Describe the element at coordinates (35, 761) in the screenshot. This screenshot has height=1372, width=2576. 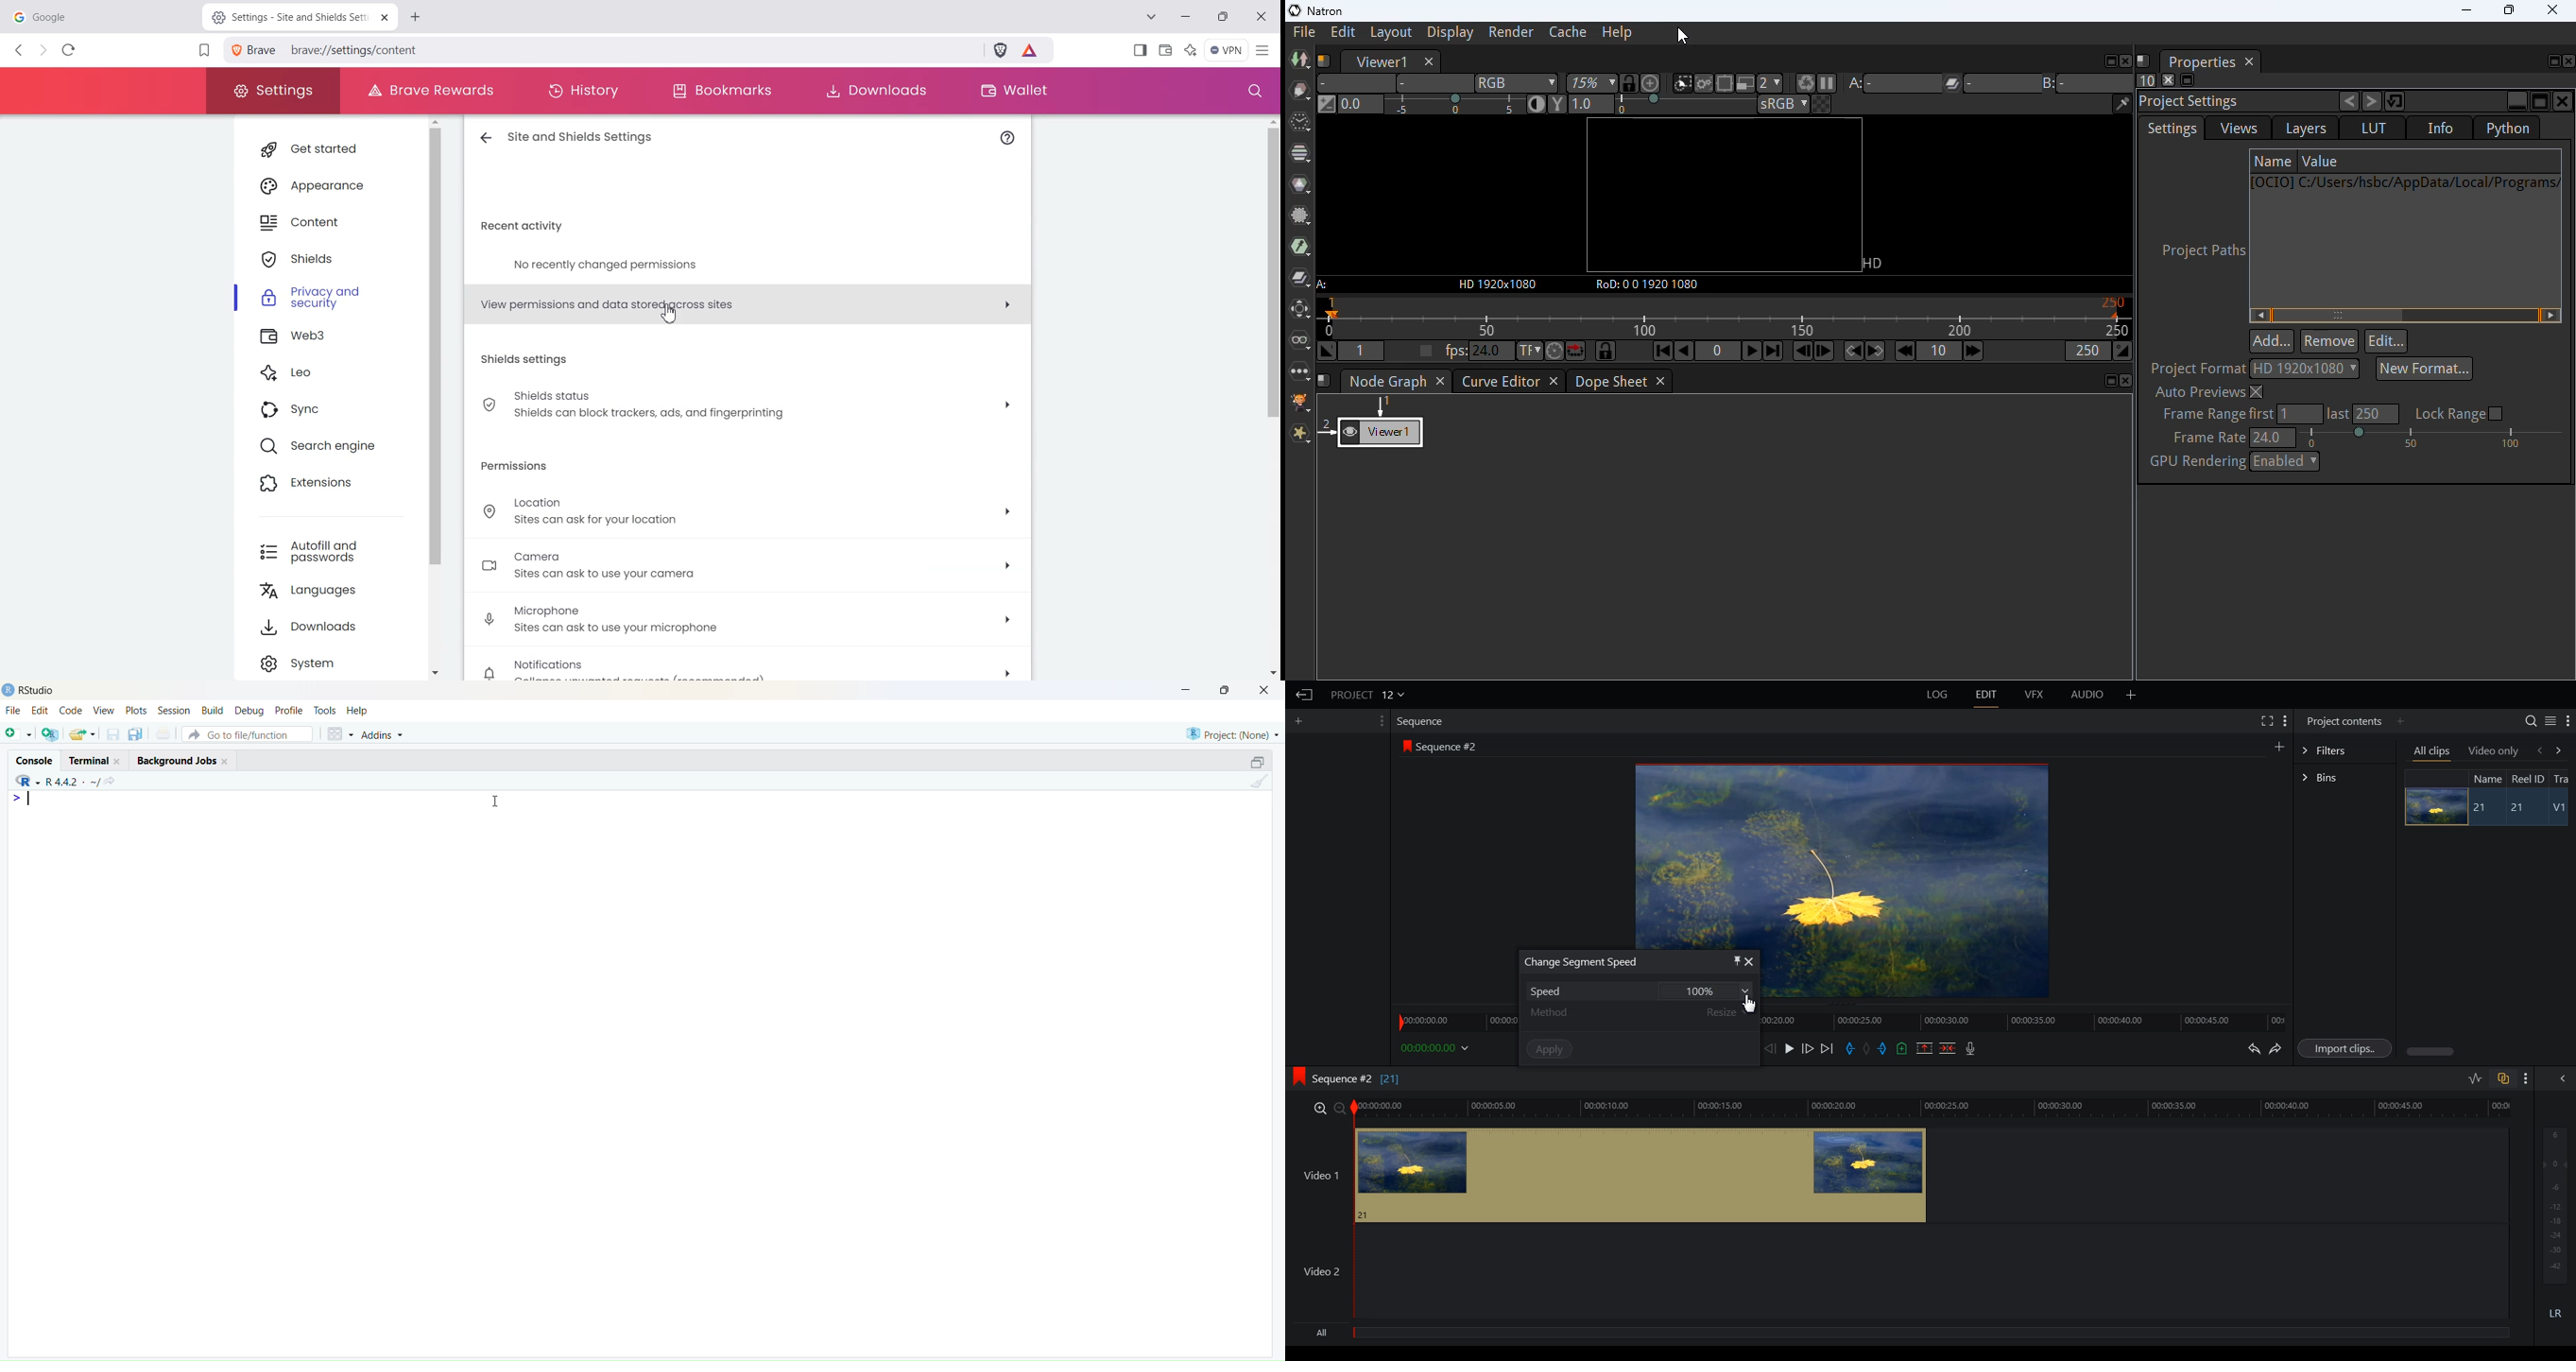
I see `console` at that location.